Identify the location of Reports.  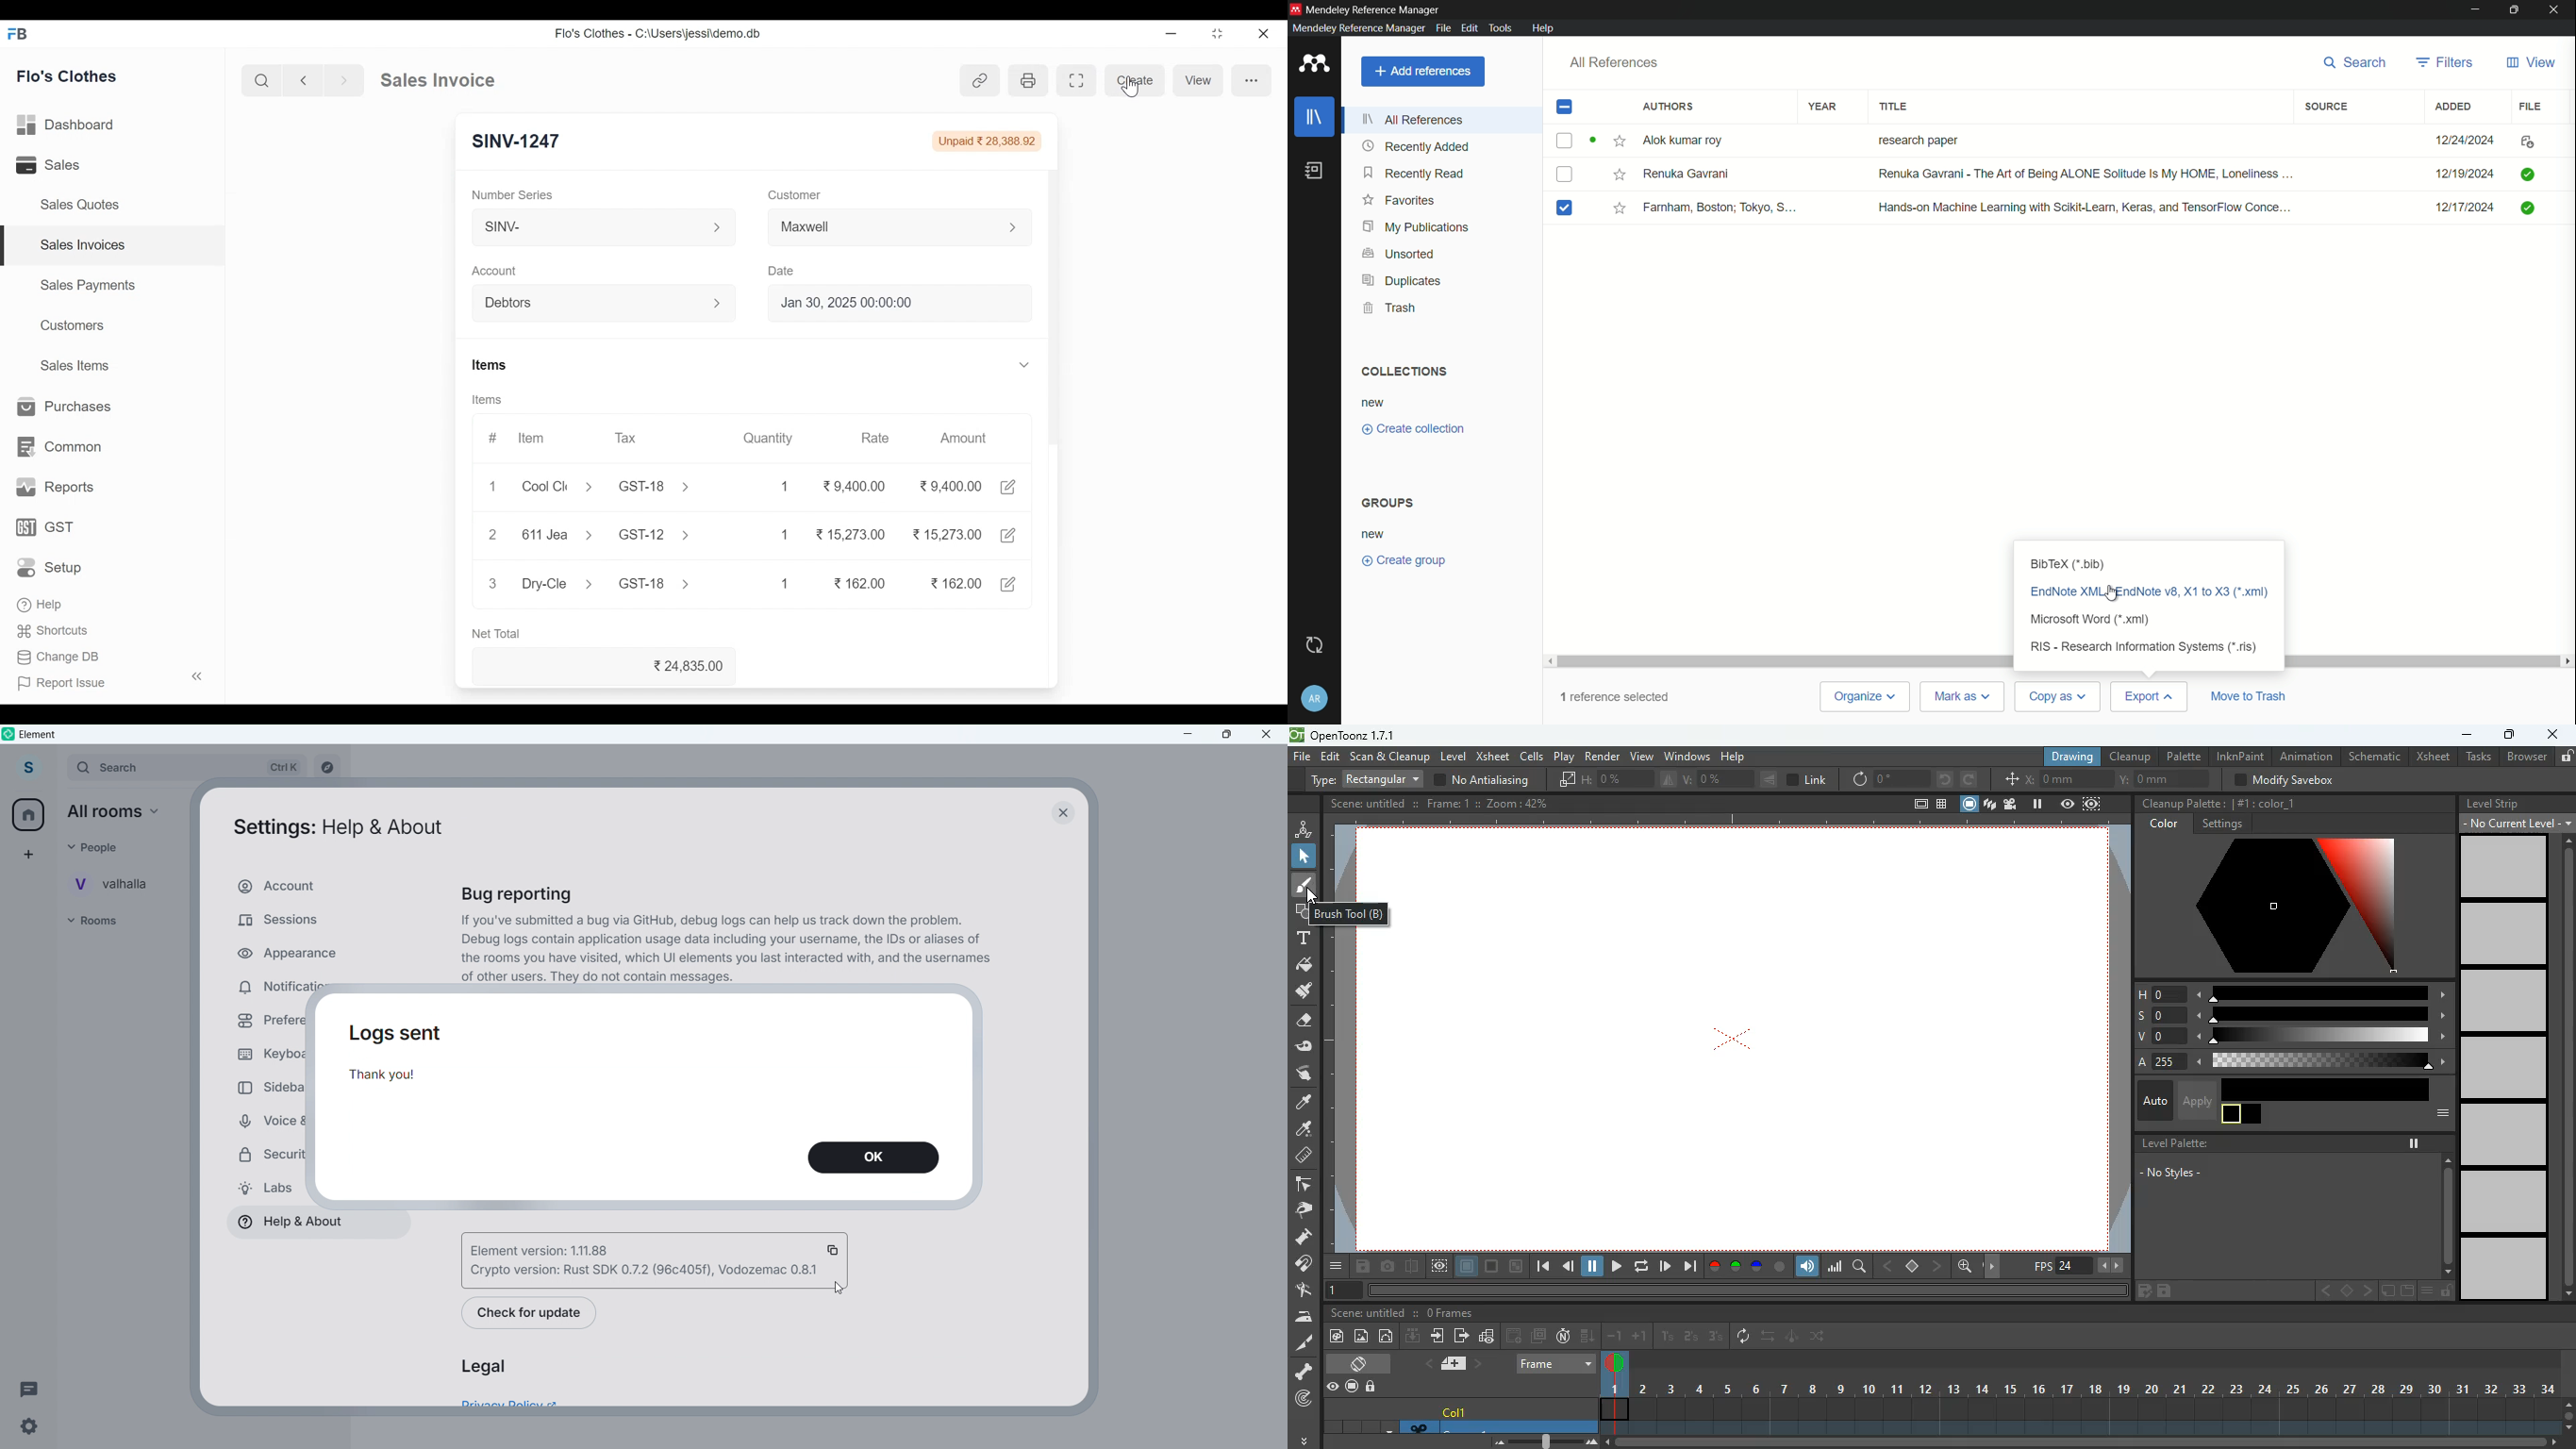
(52, 488).